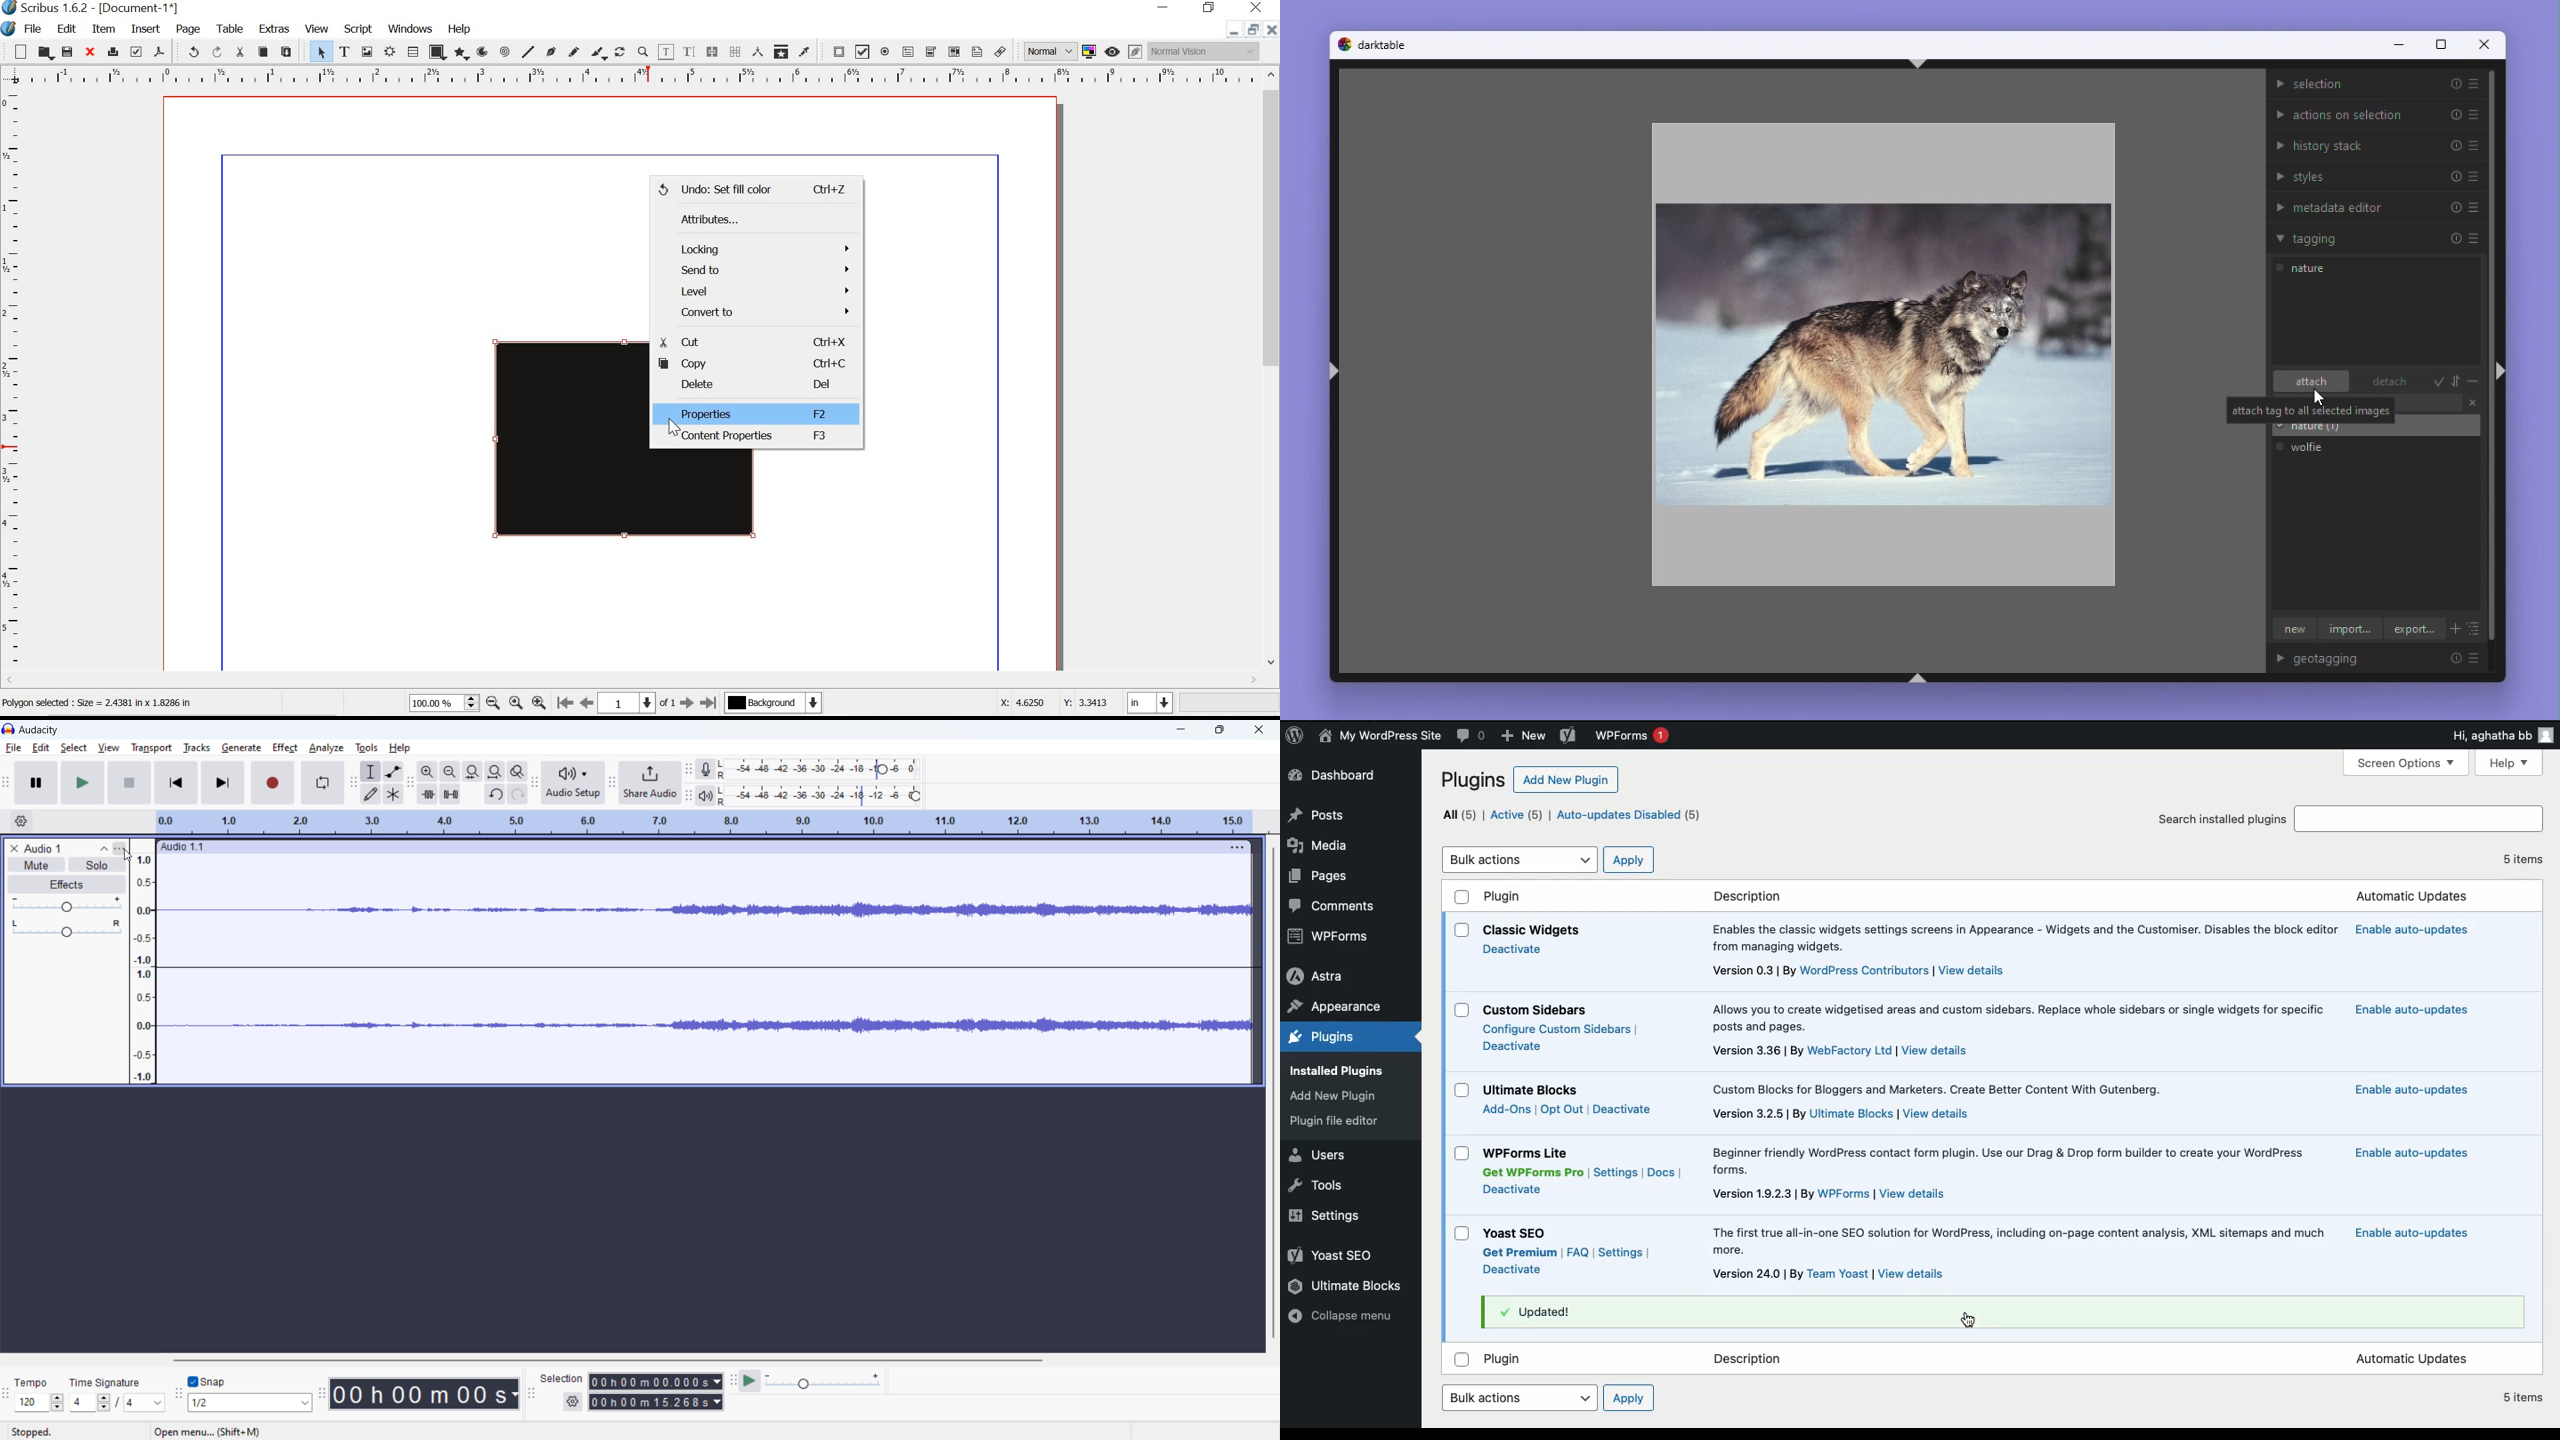 The height and width of the screenshot is (1456, 2576). I want to click on selection tool, so click(371, 771).